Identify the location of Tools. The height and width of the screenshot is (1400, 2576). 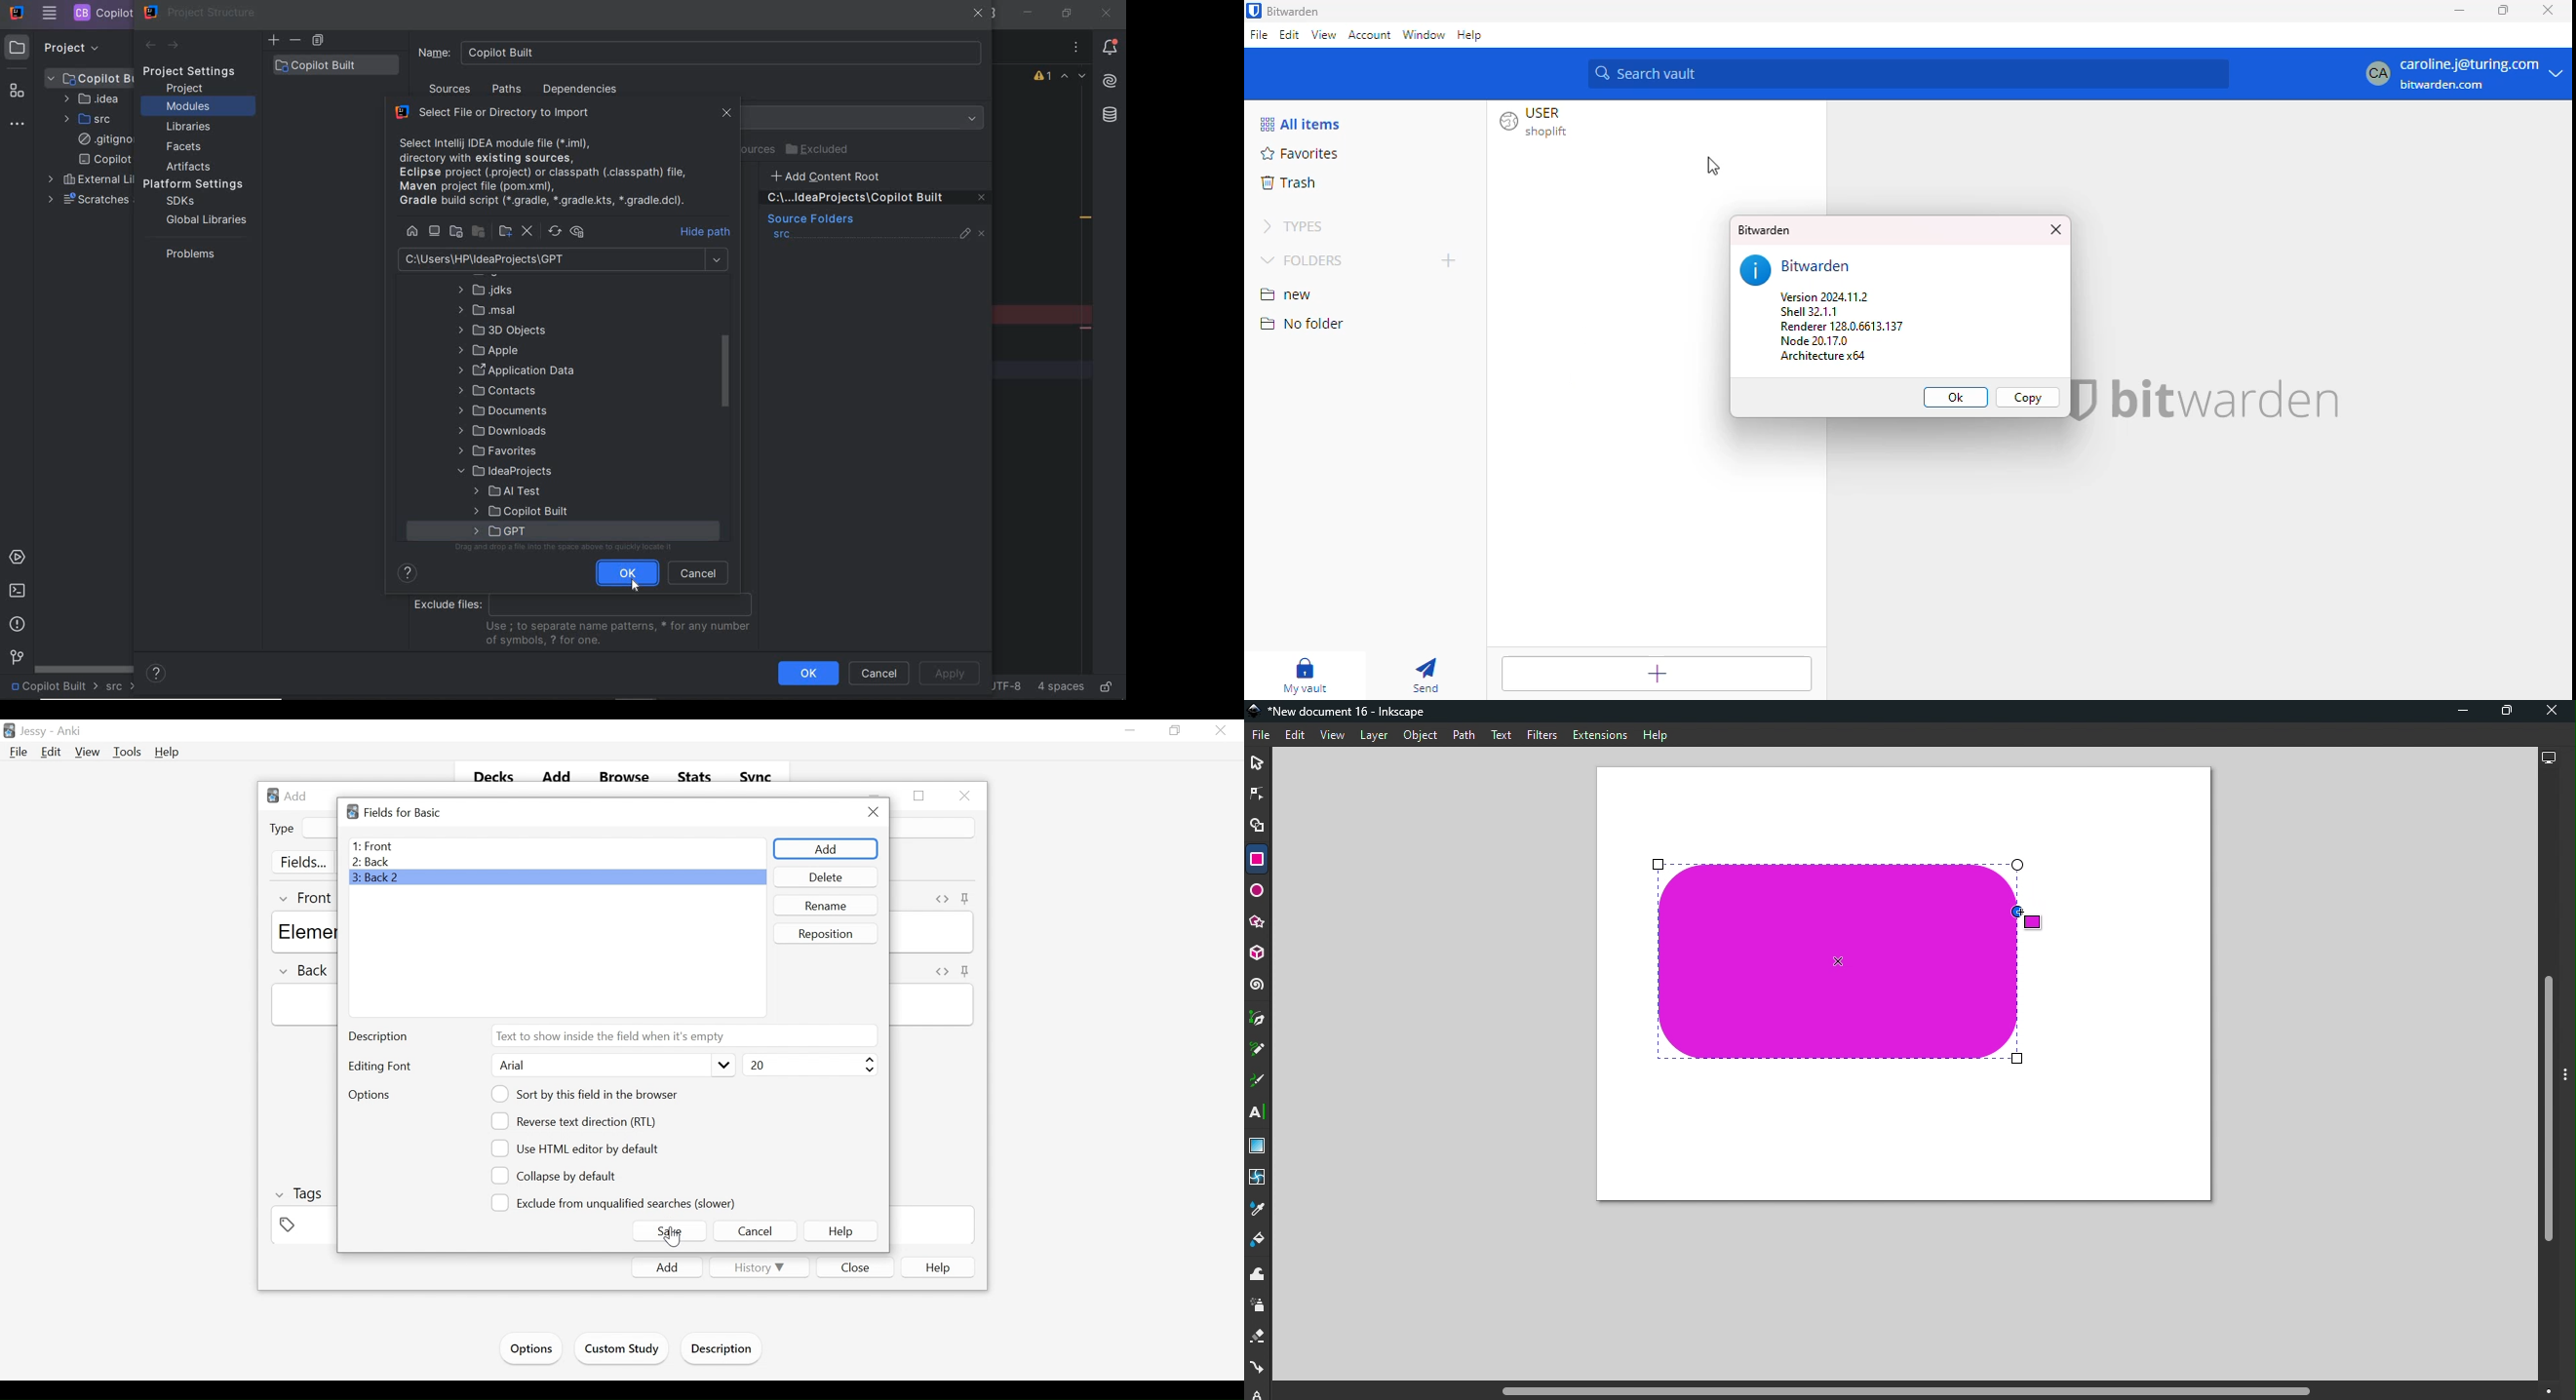
(127, 753).